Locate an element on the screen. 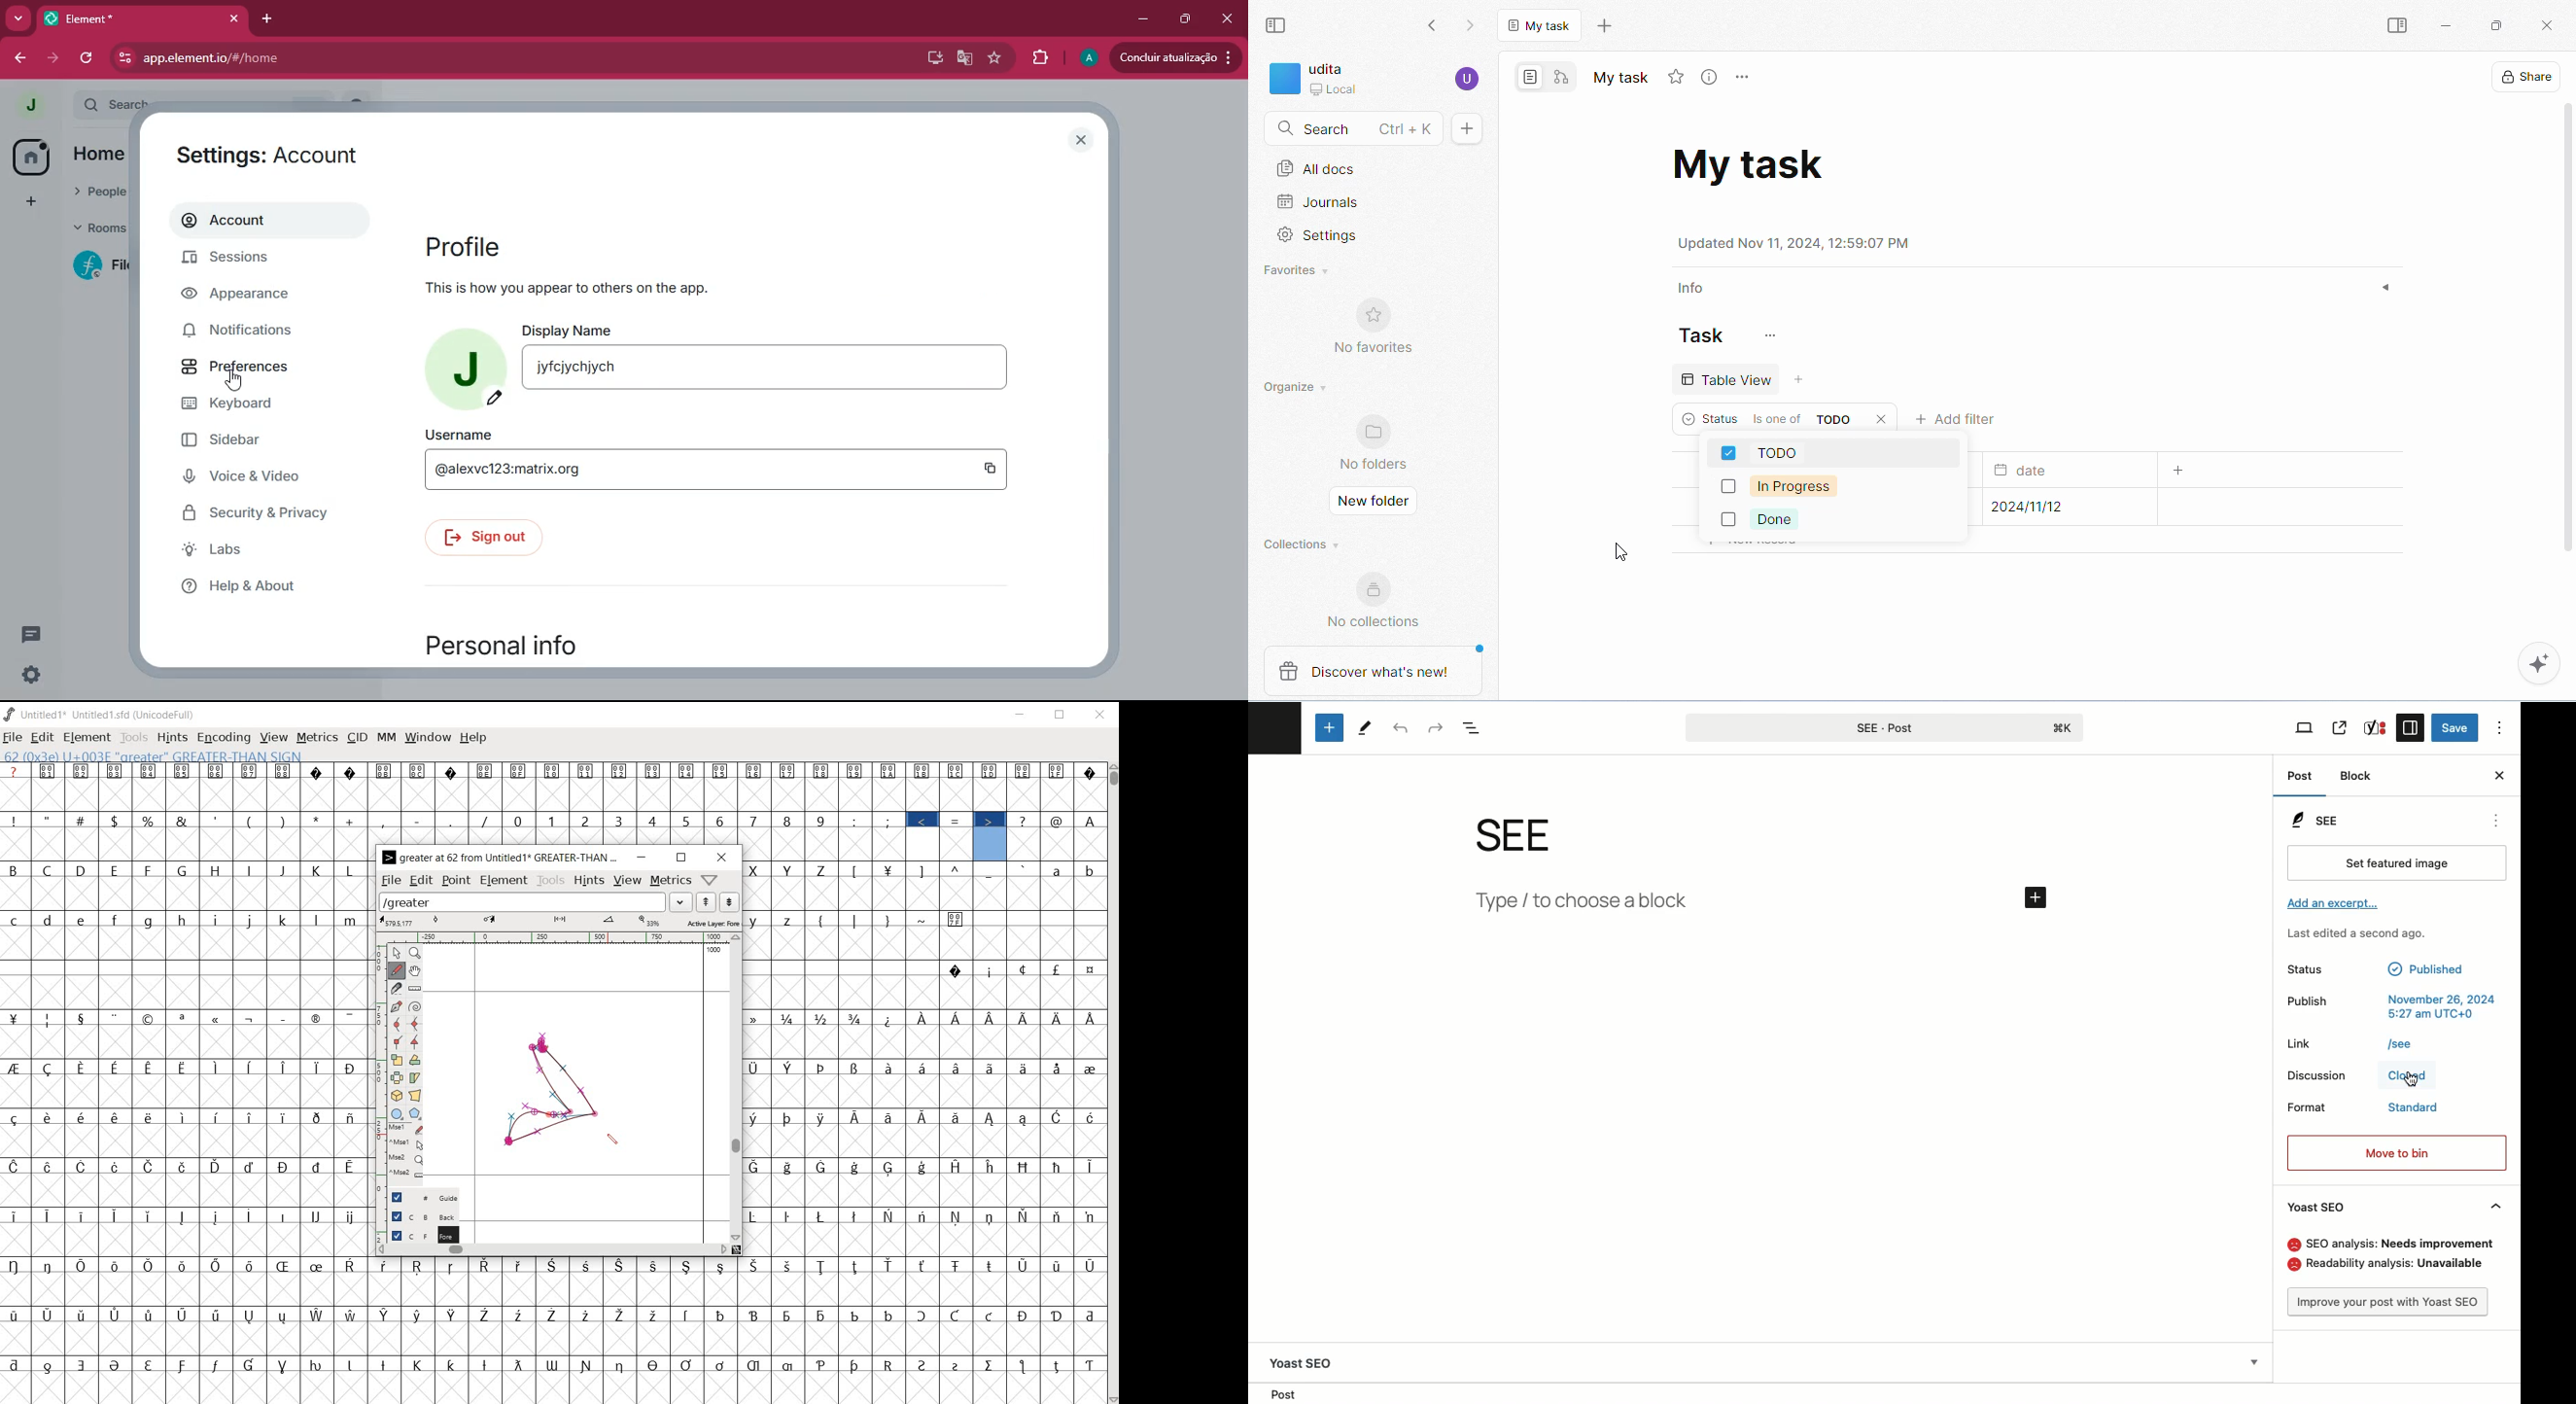  cut splines in two is located at coordinates (395, 988).